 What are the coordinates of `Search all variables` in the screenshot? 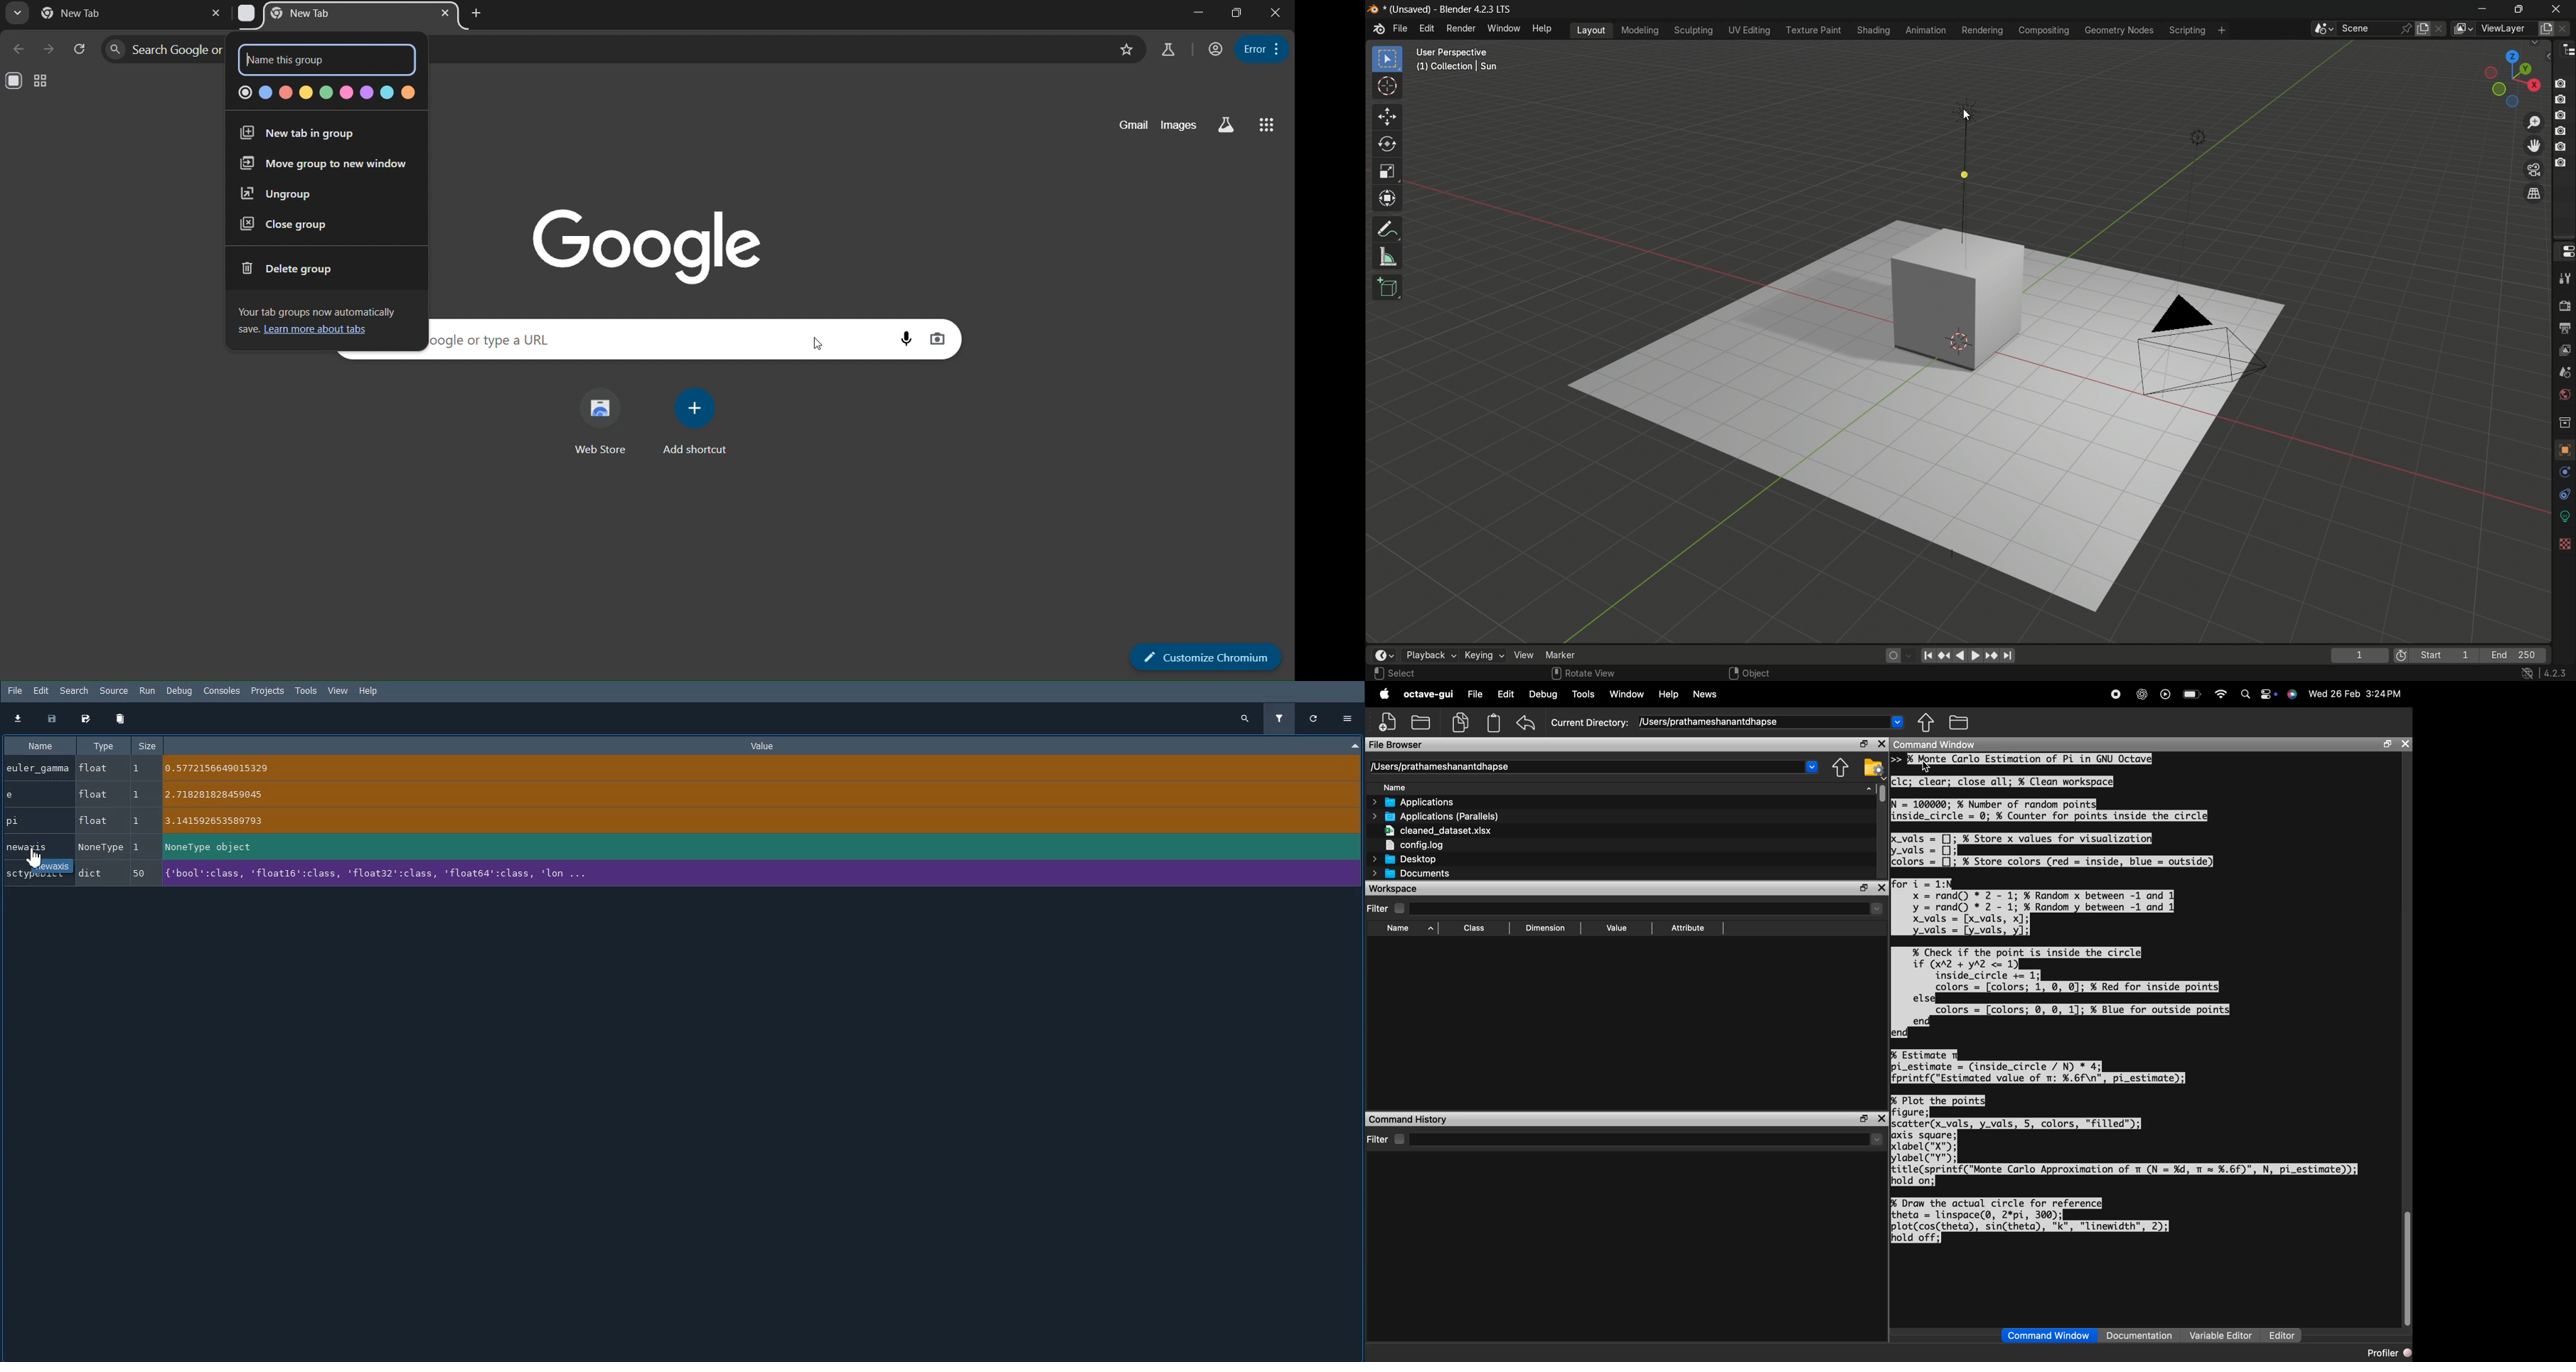 It's located at (1245, 718).